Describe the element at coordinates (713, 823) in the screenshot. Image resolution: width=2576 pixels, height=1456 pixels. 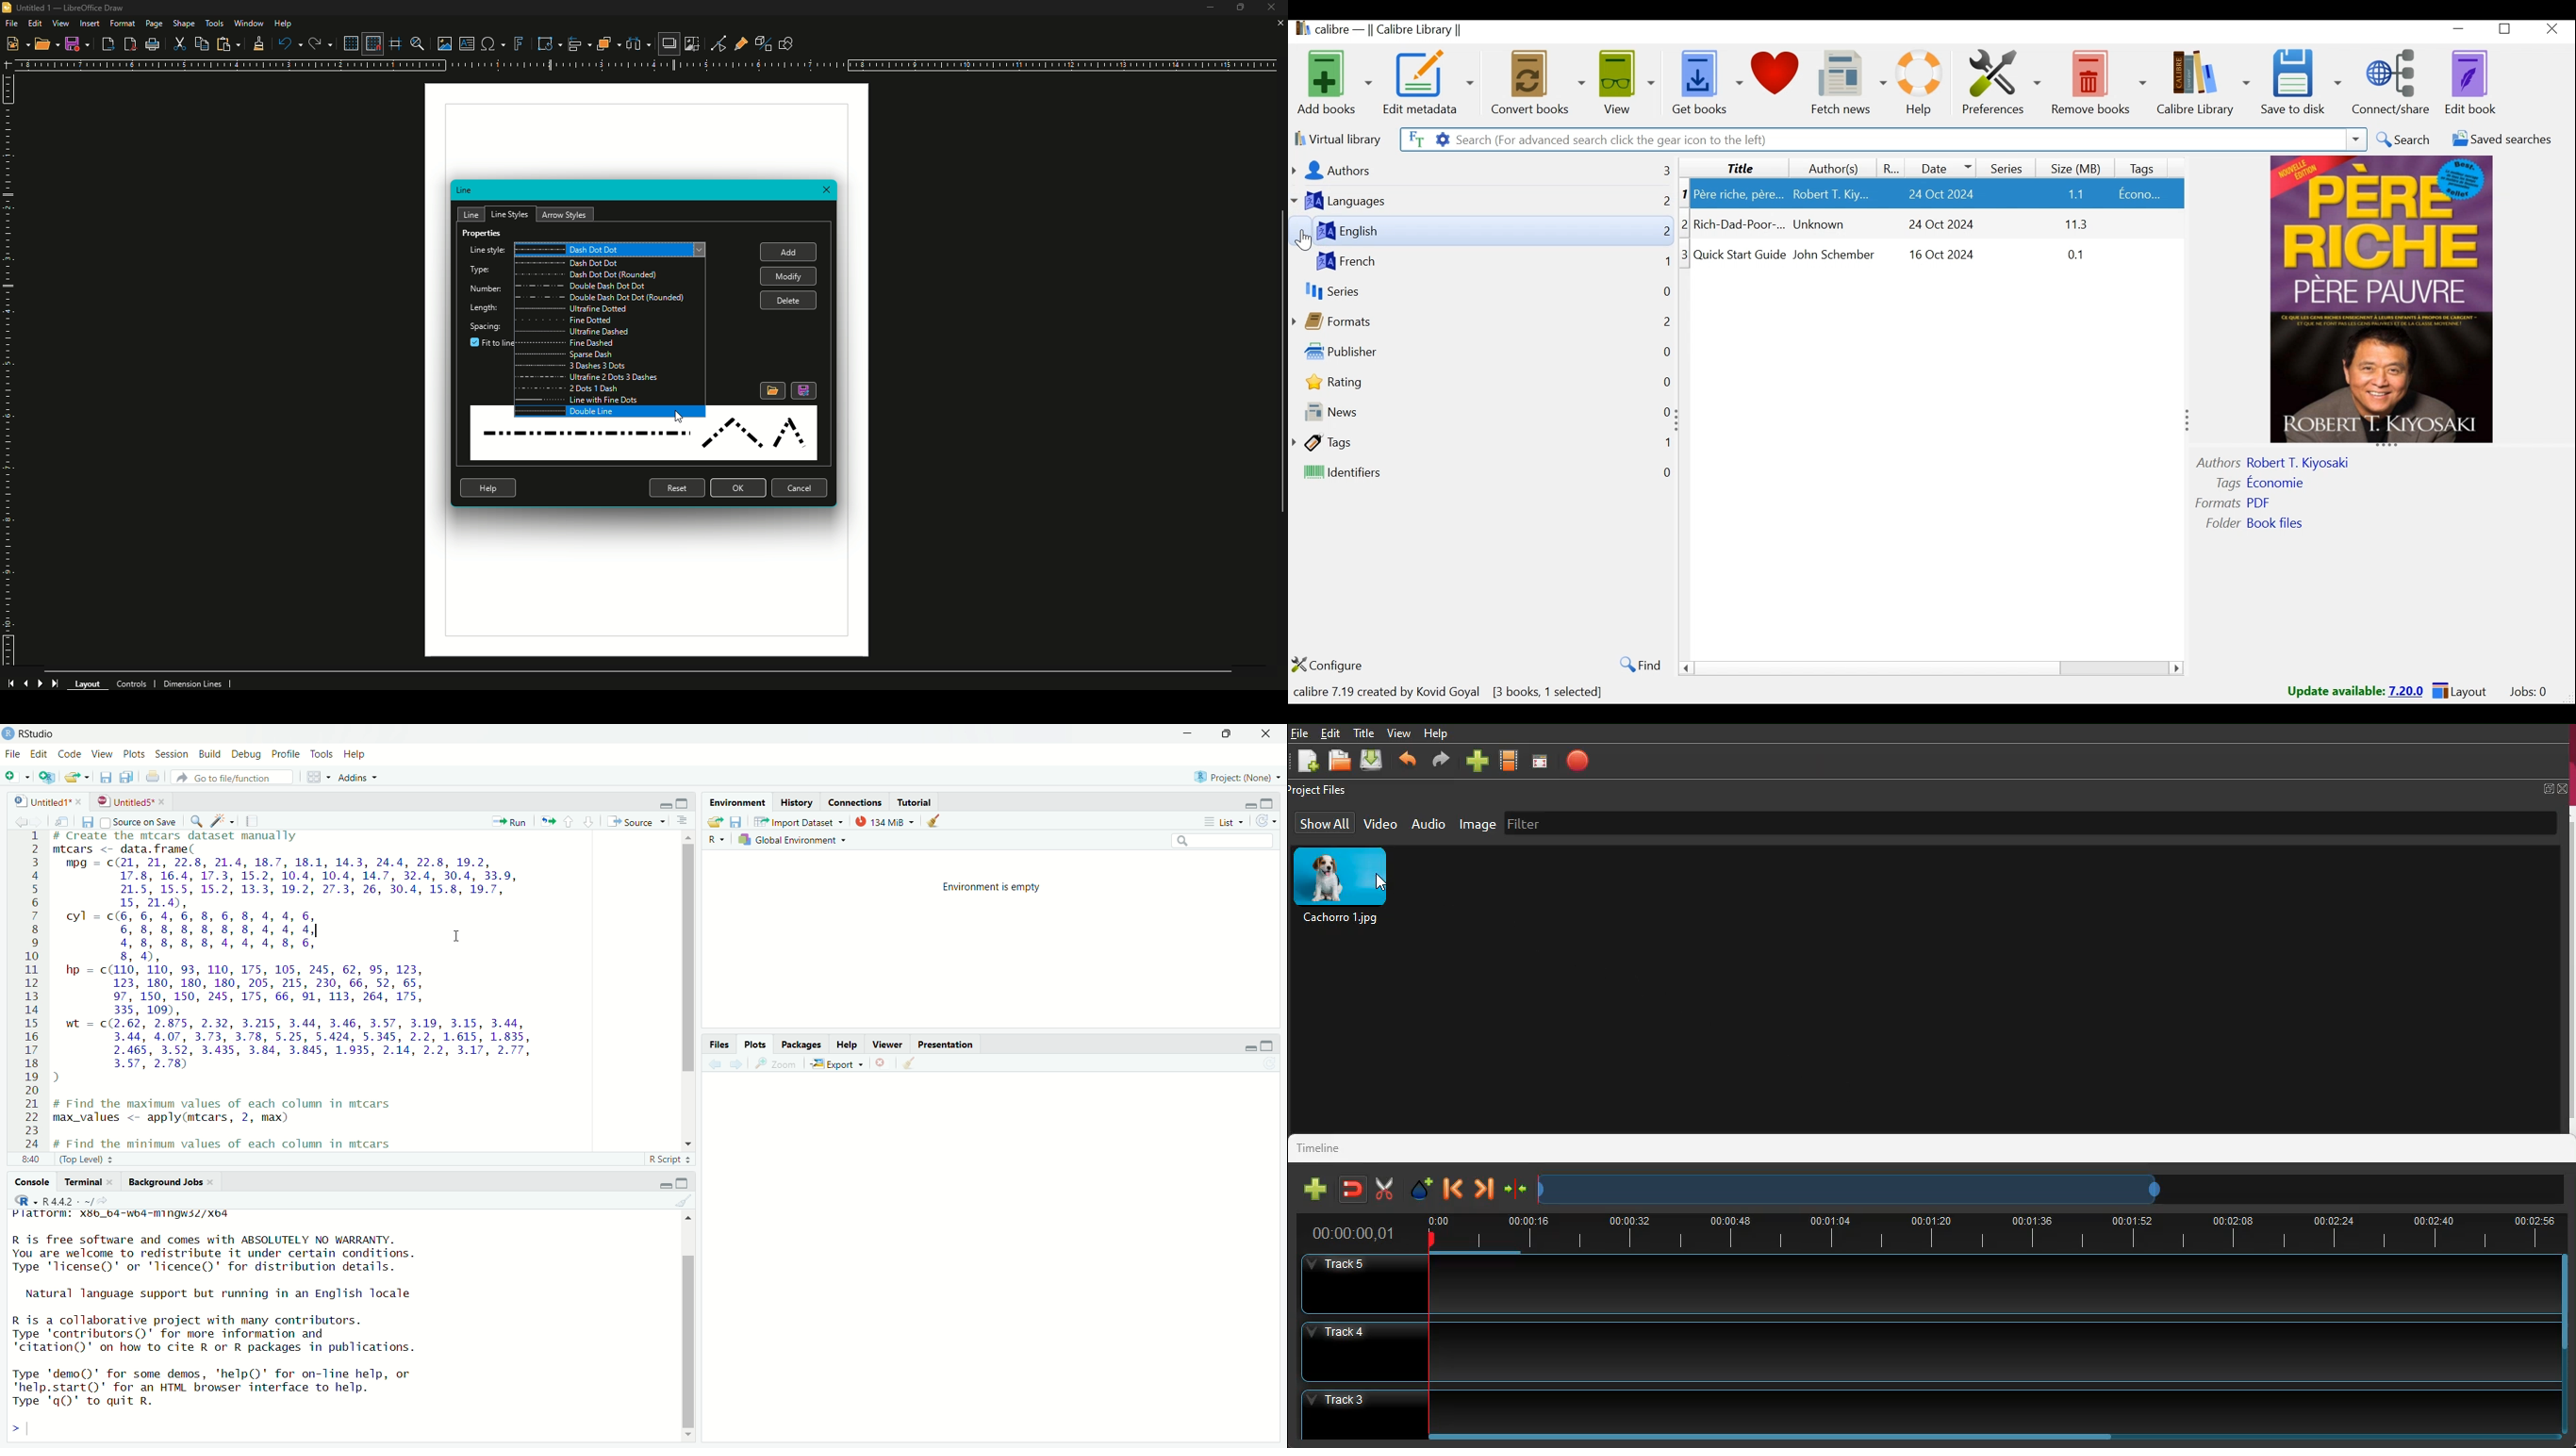
I see `move` at that location.